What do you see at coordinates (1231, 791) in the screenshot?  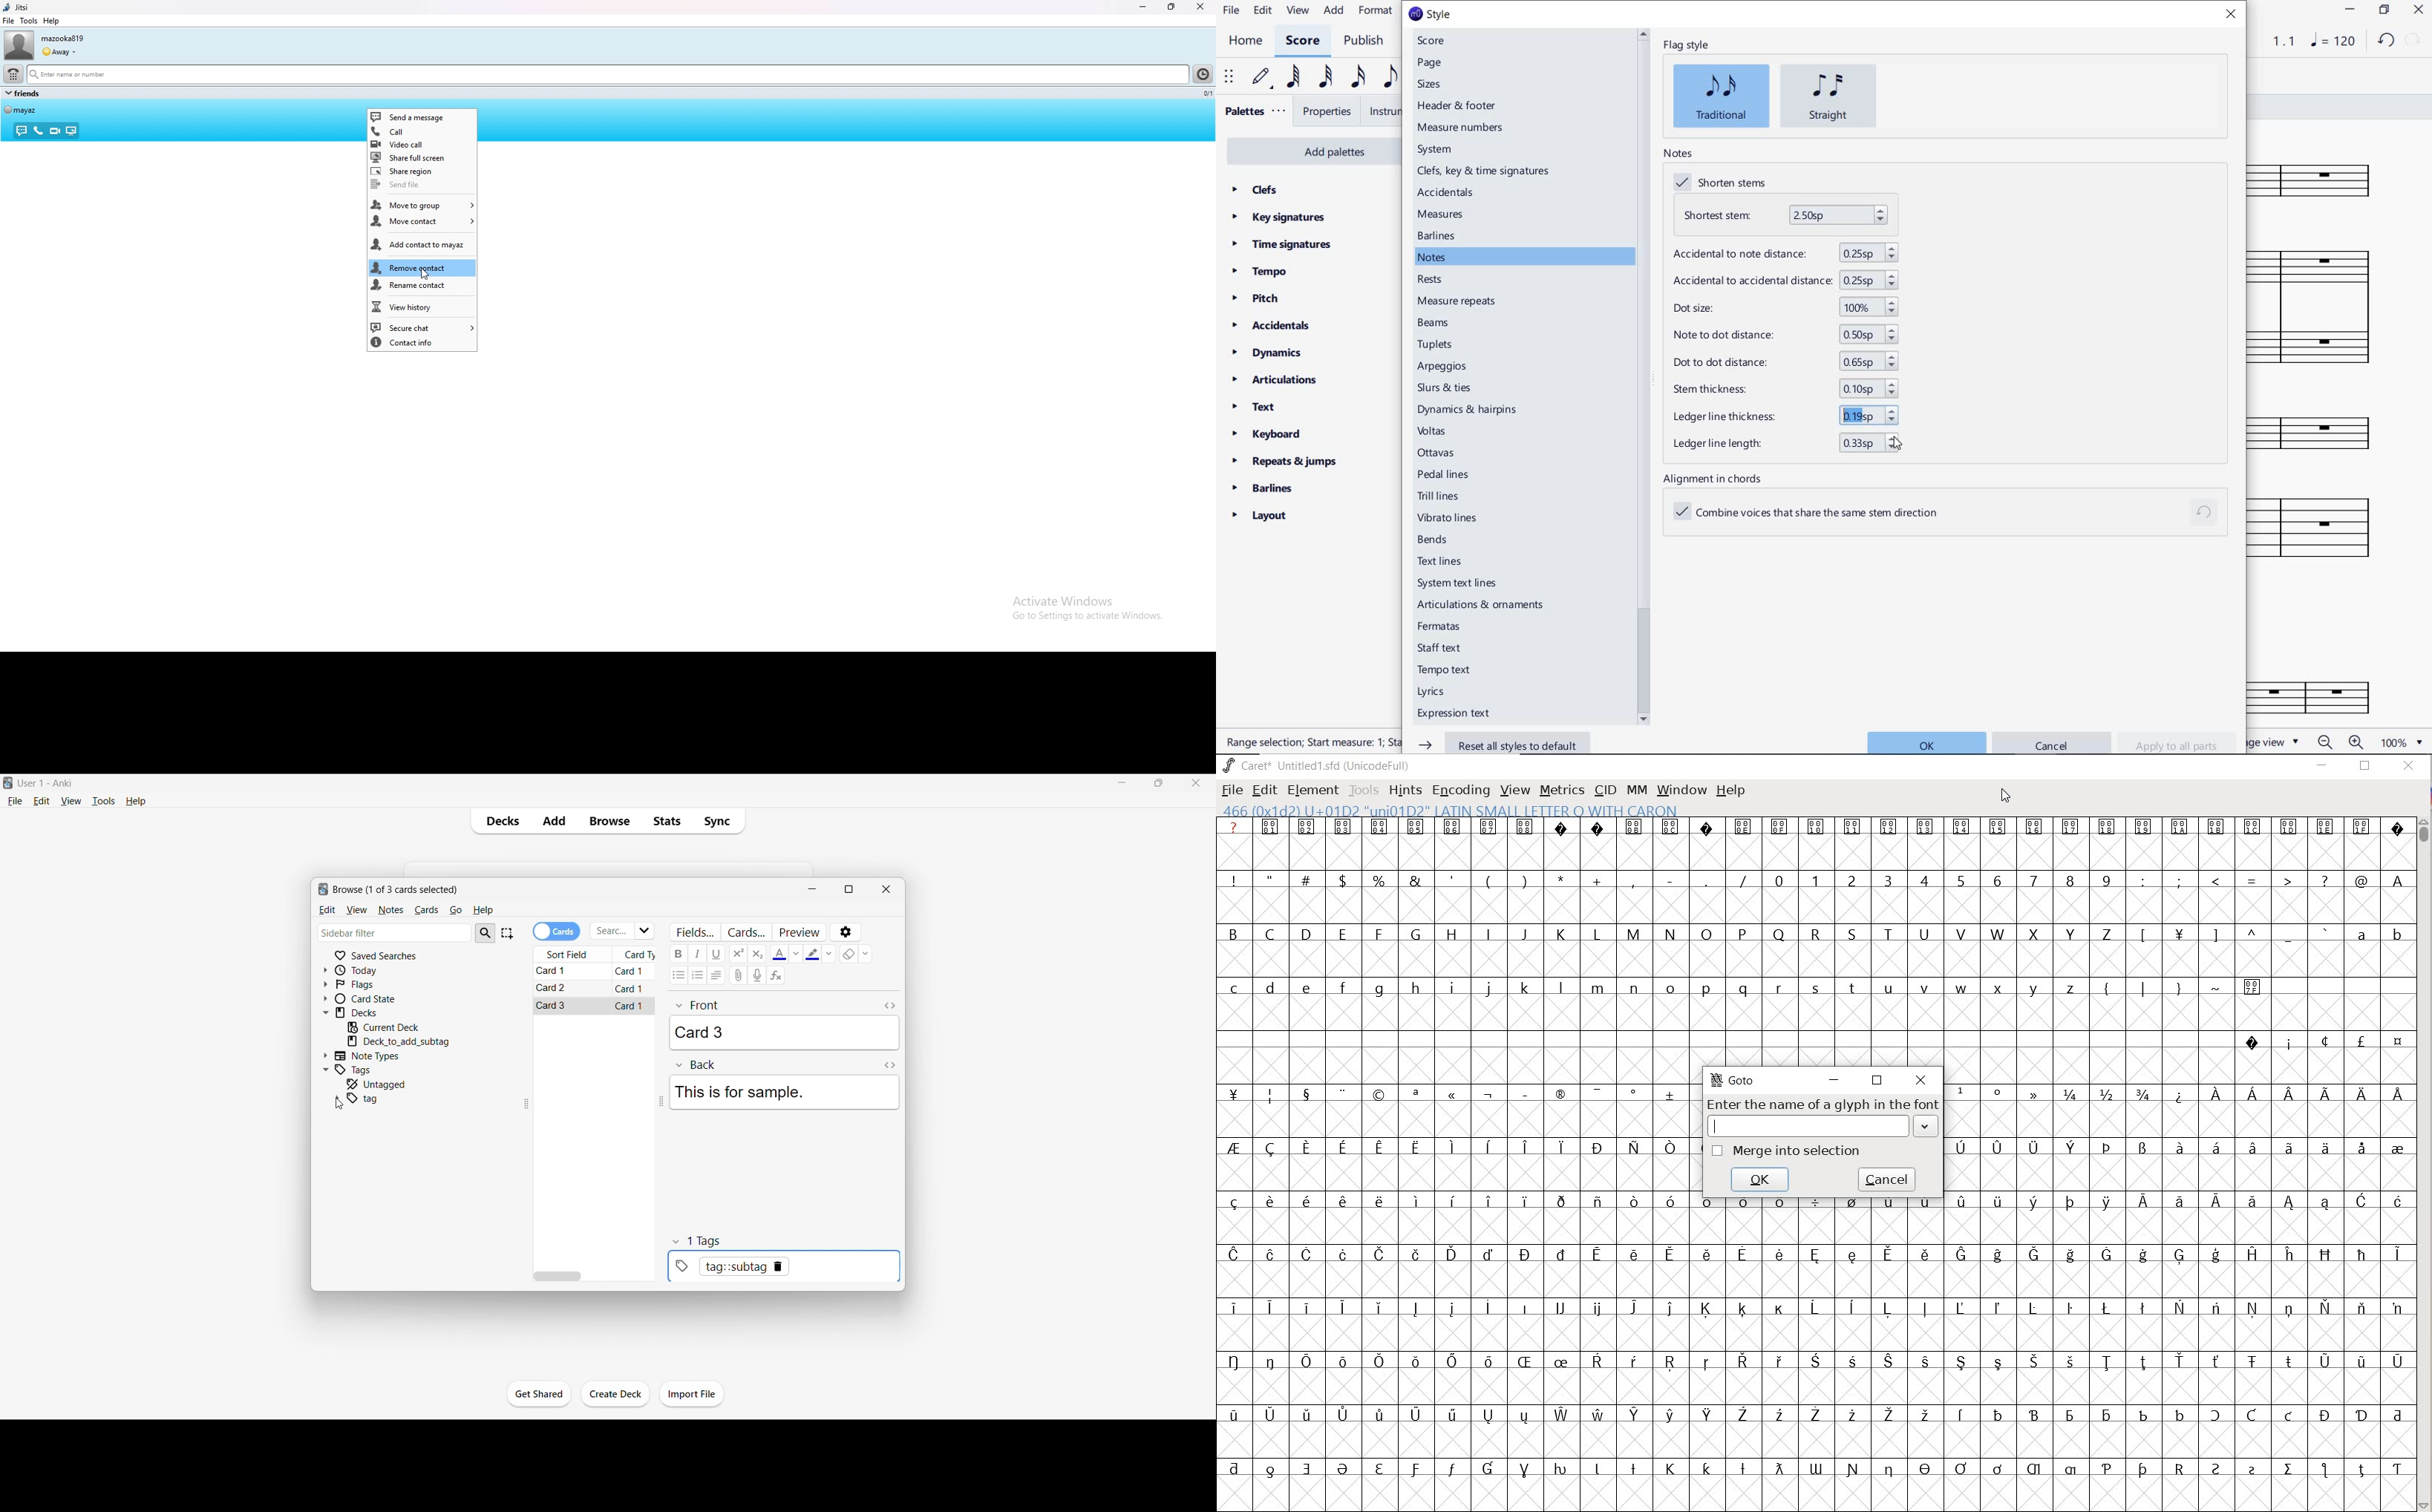 I see `FILE` at bounding box center [1231, 791].